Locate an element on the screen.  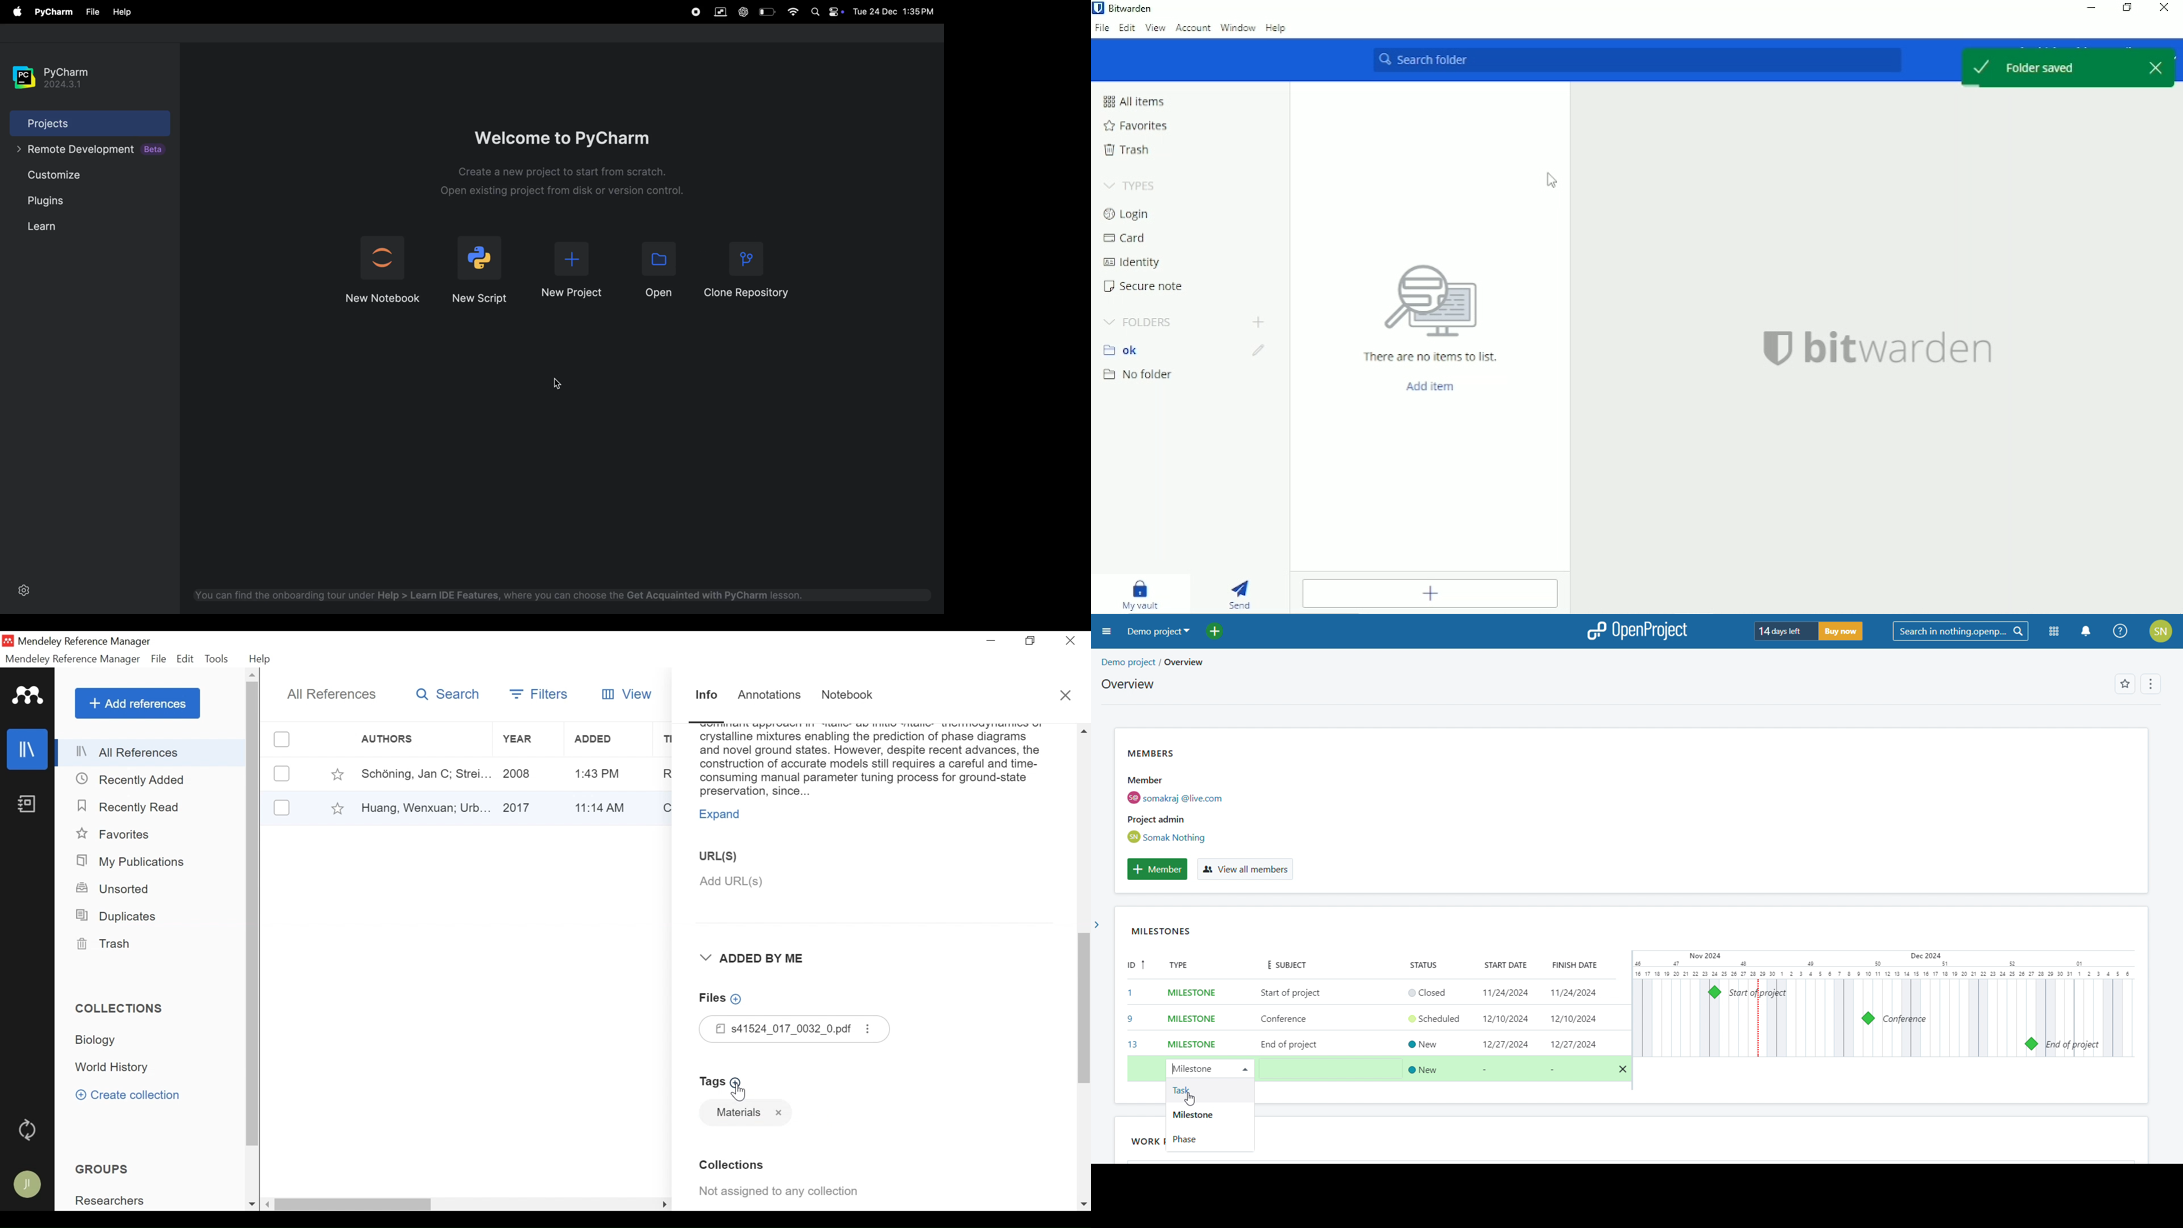
Trash is located at coordinates (1130, 150).